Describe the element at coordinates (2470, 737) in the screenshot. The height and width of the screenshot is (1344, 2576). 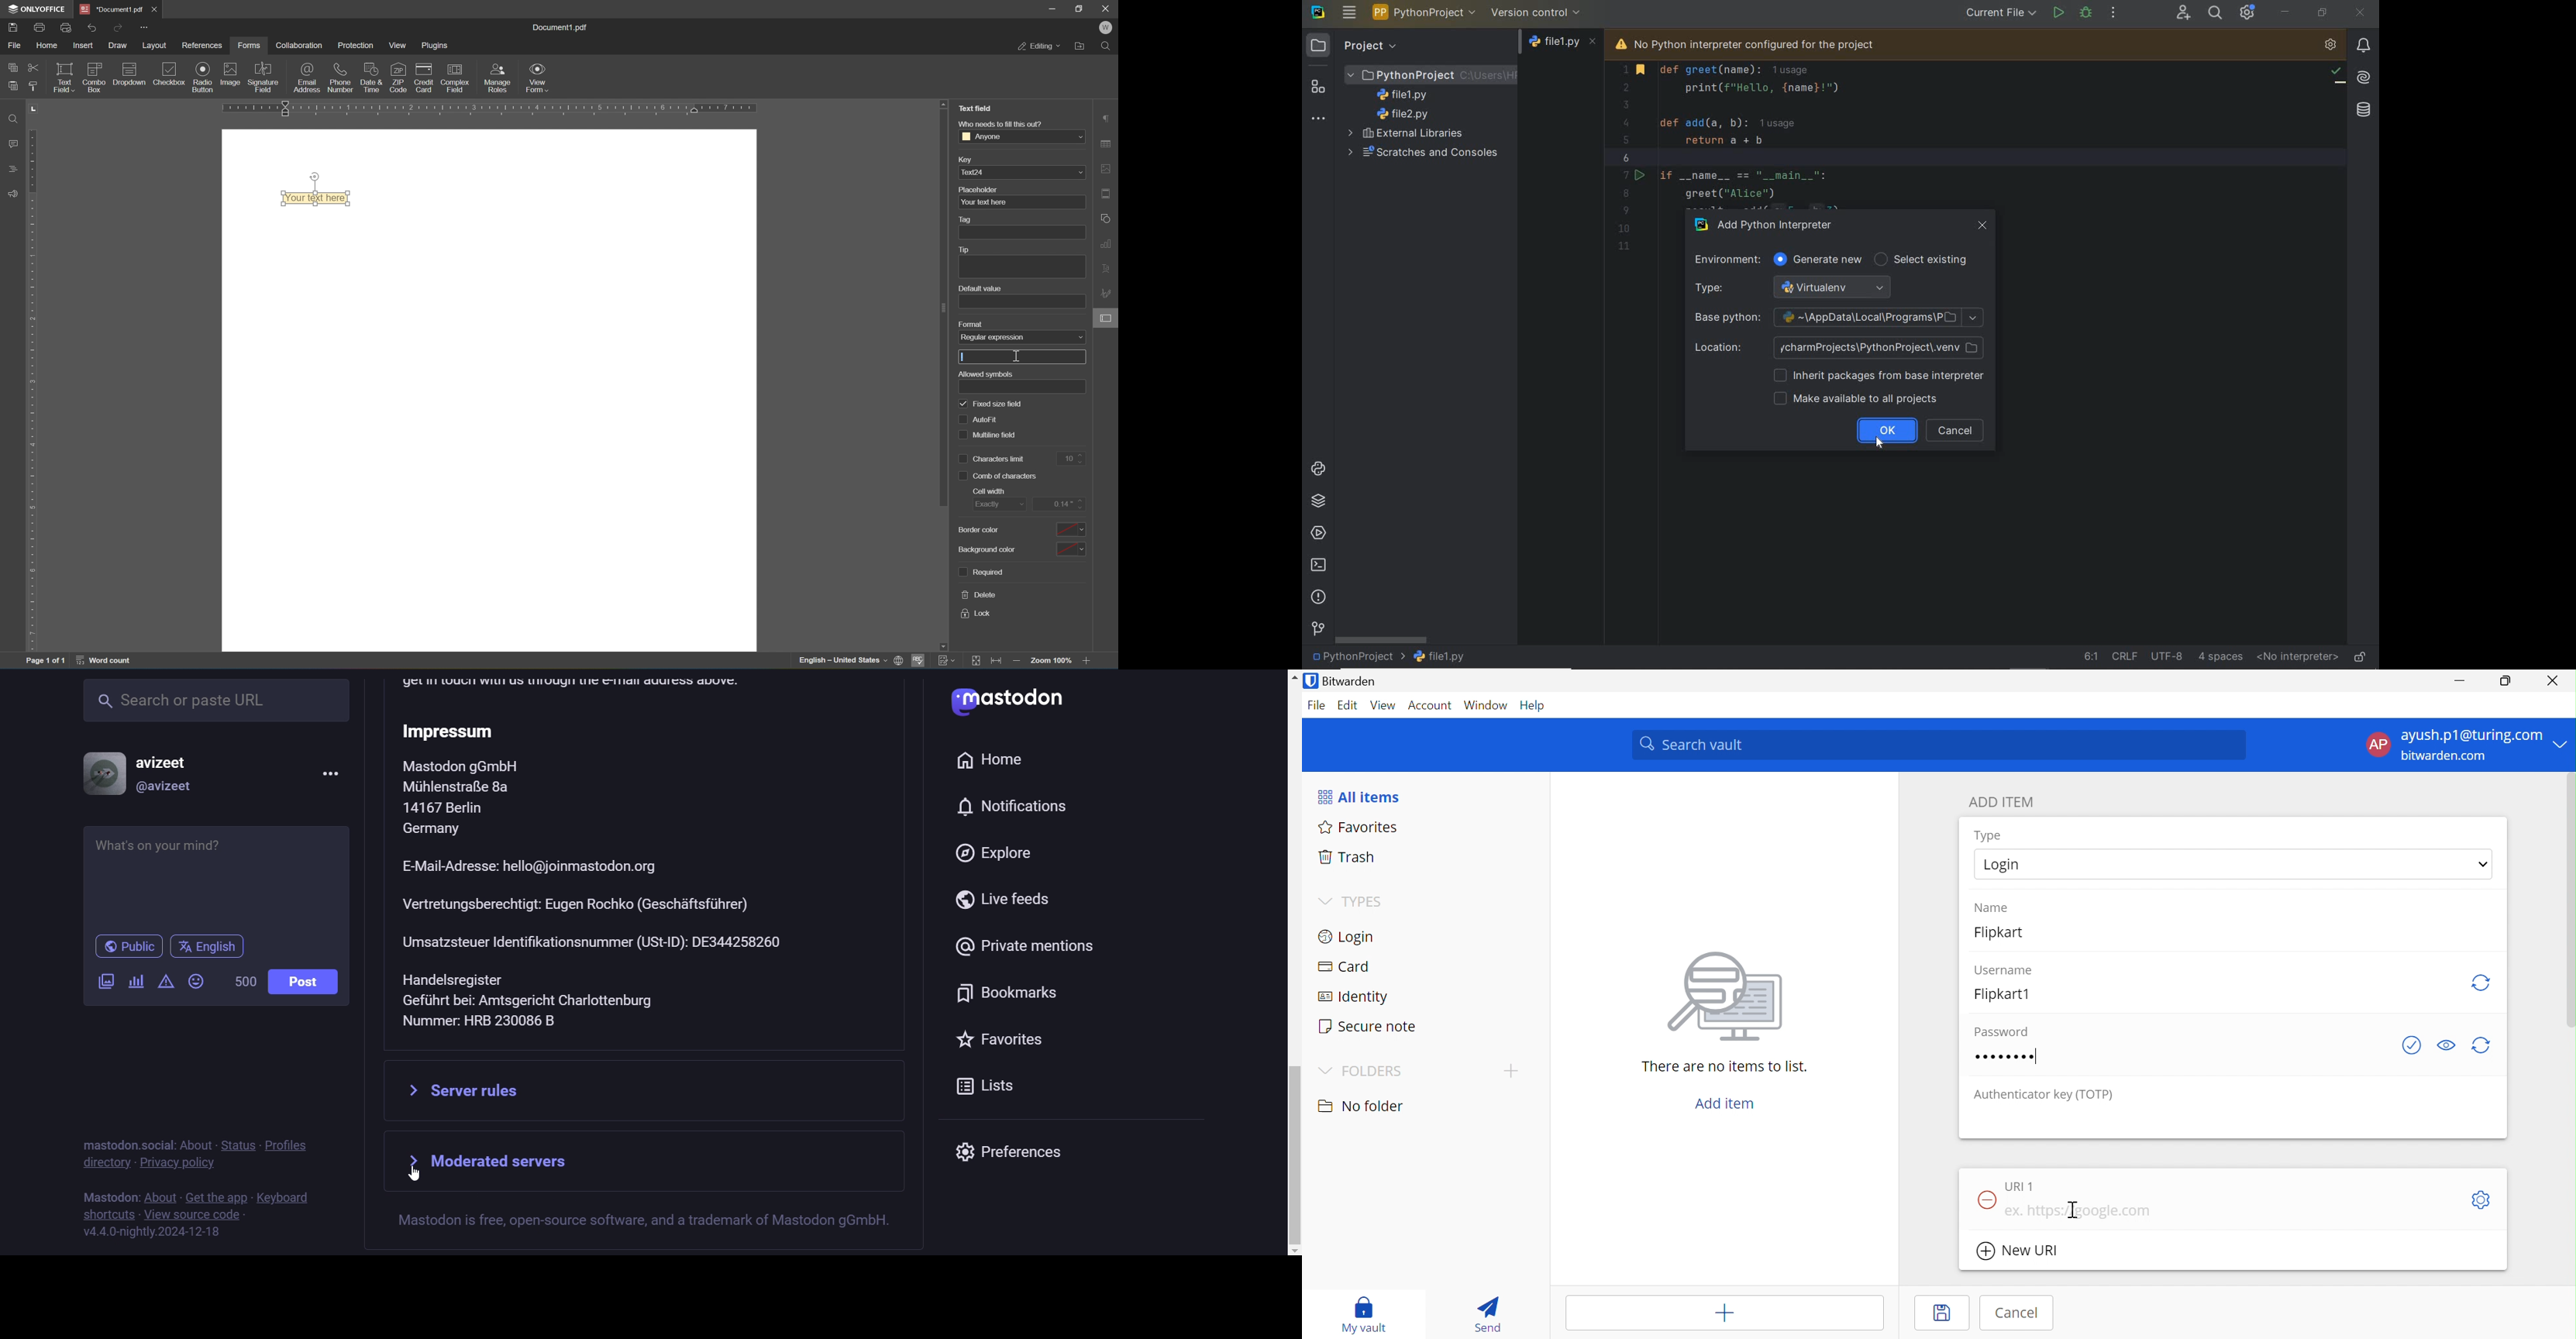
I see `ayush.p1@gmail.com` at that location.